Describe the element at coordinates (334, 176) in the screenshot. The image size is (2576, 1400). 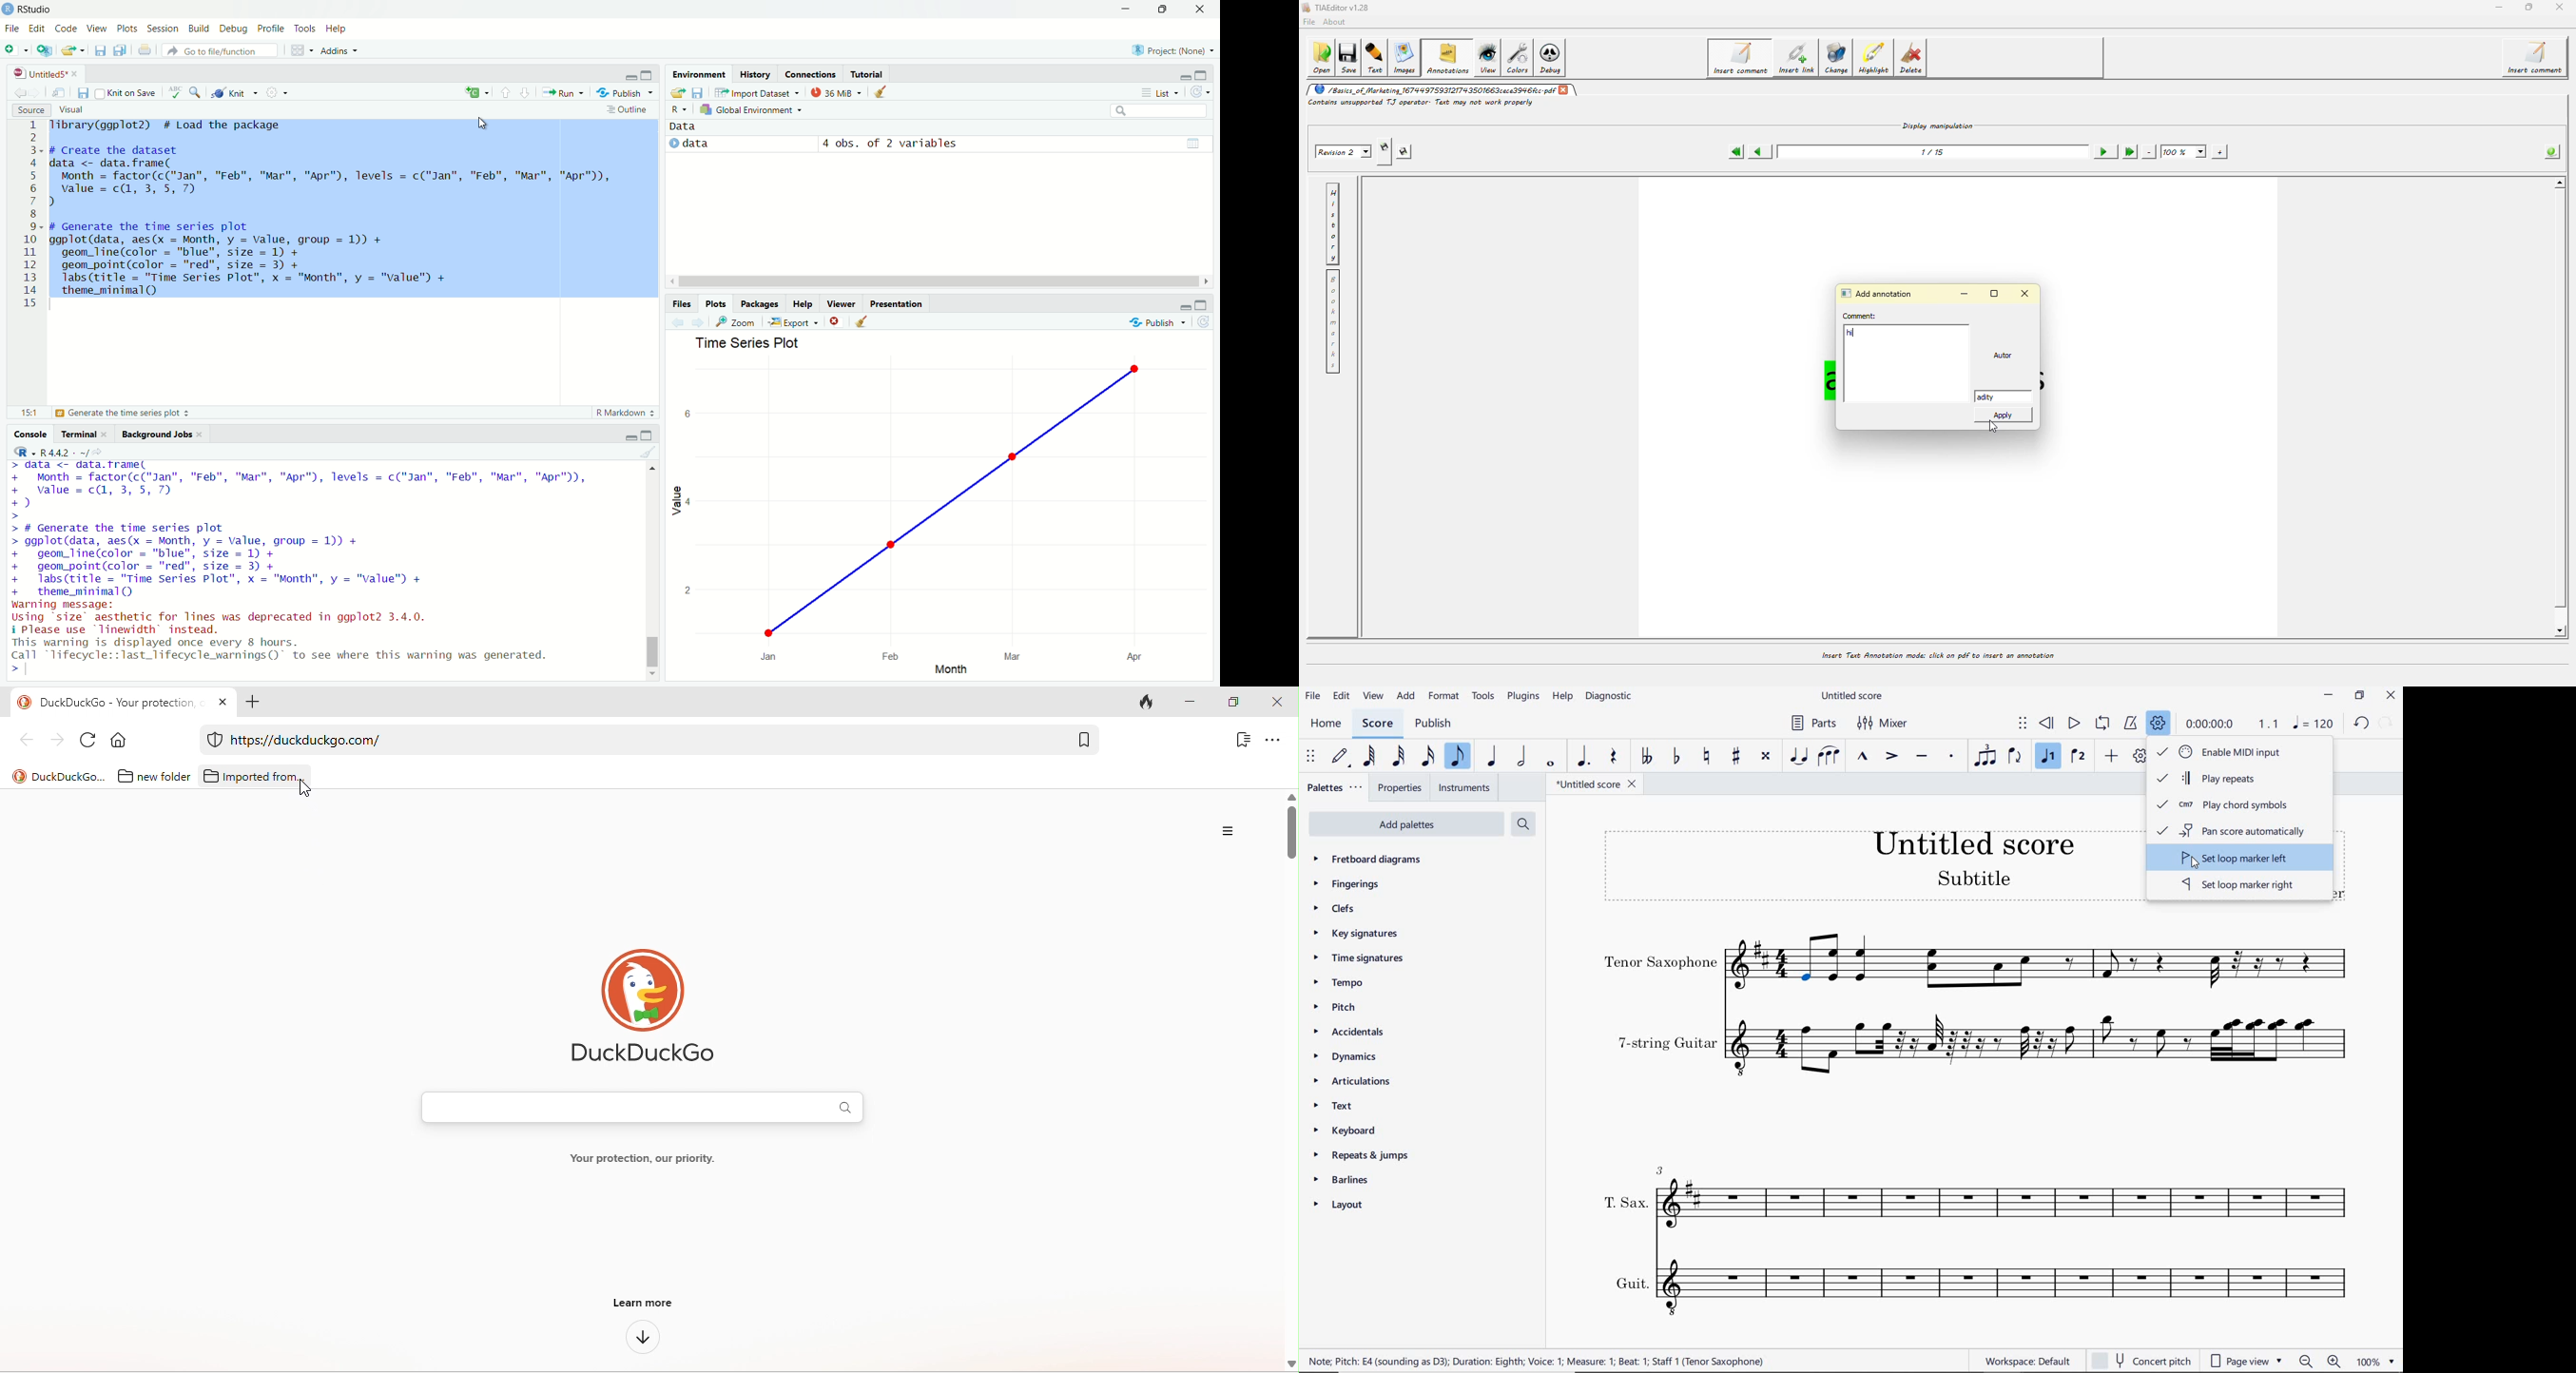
I see `code to create the dataset` at that location.